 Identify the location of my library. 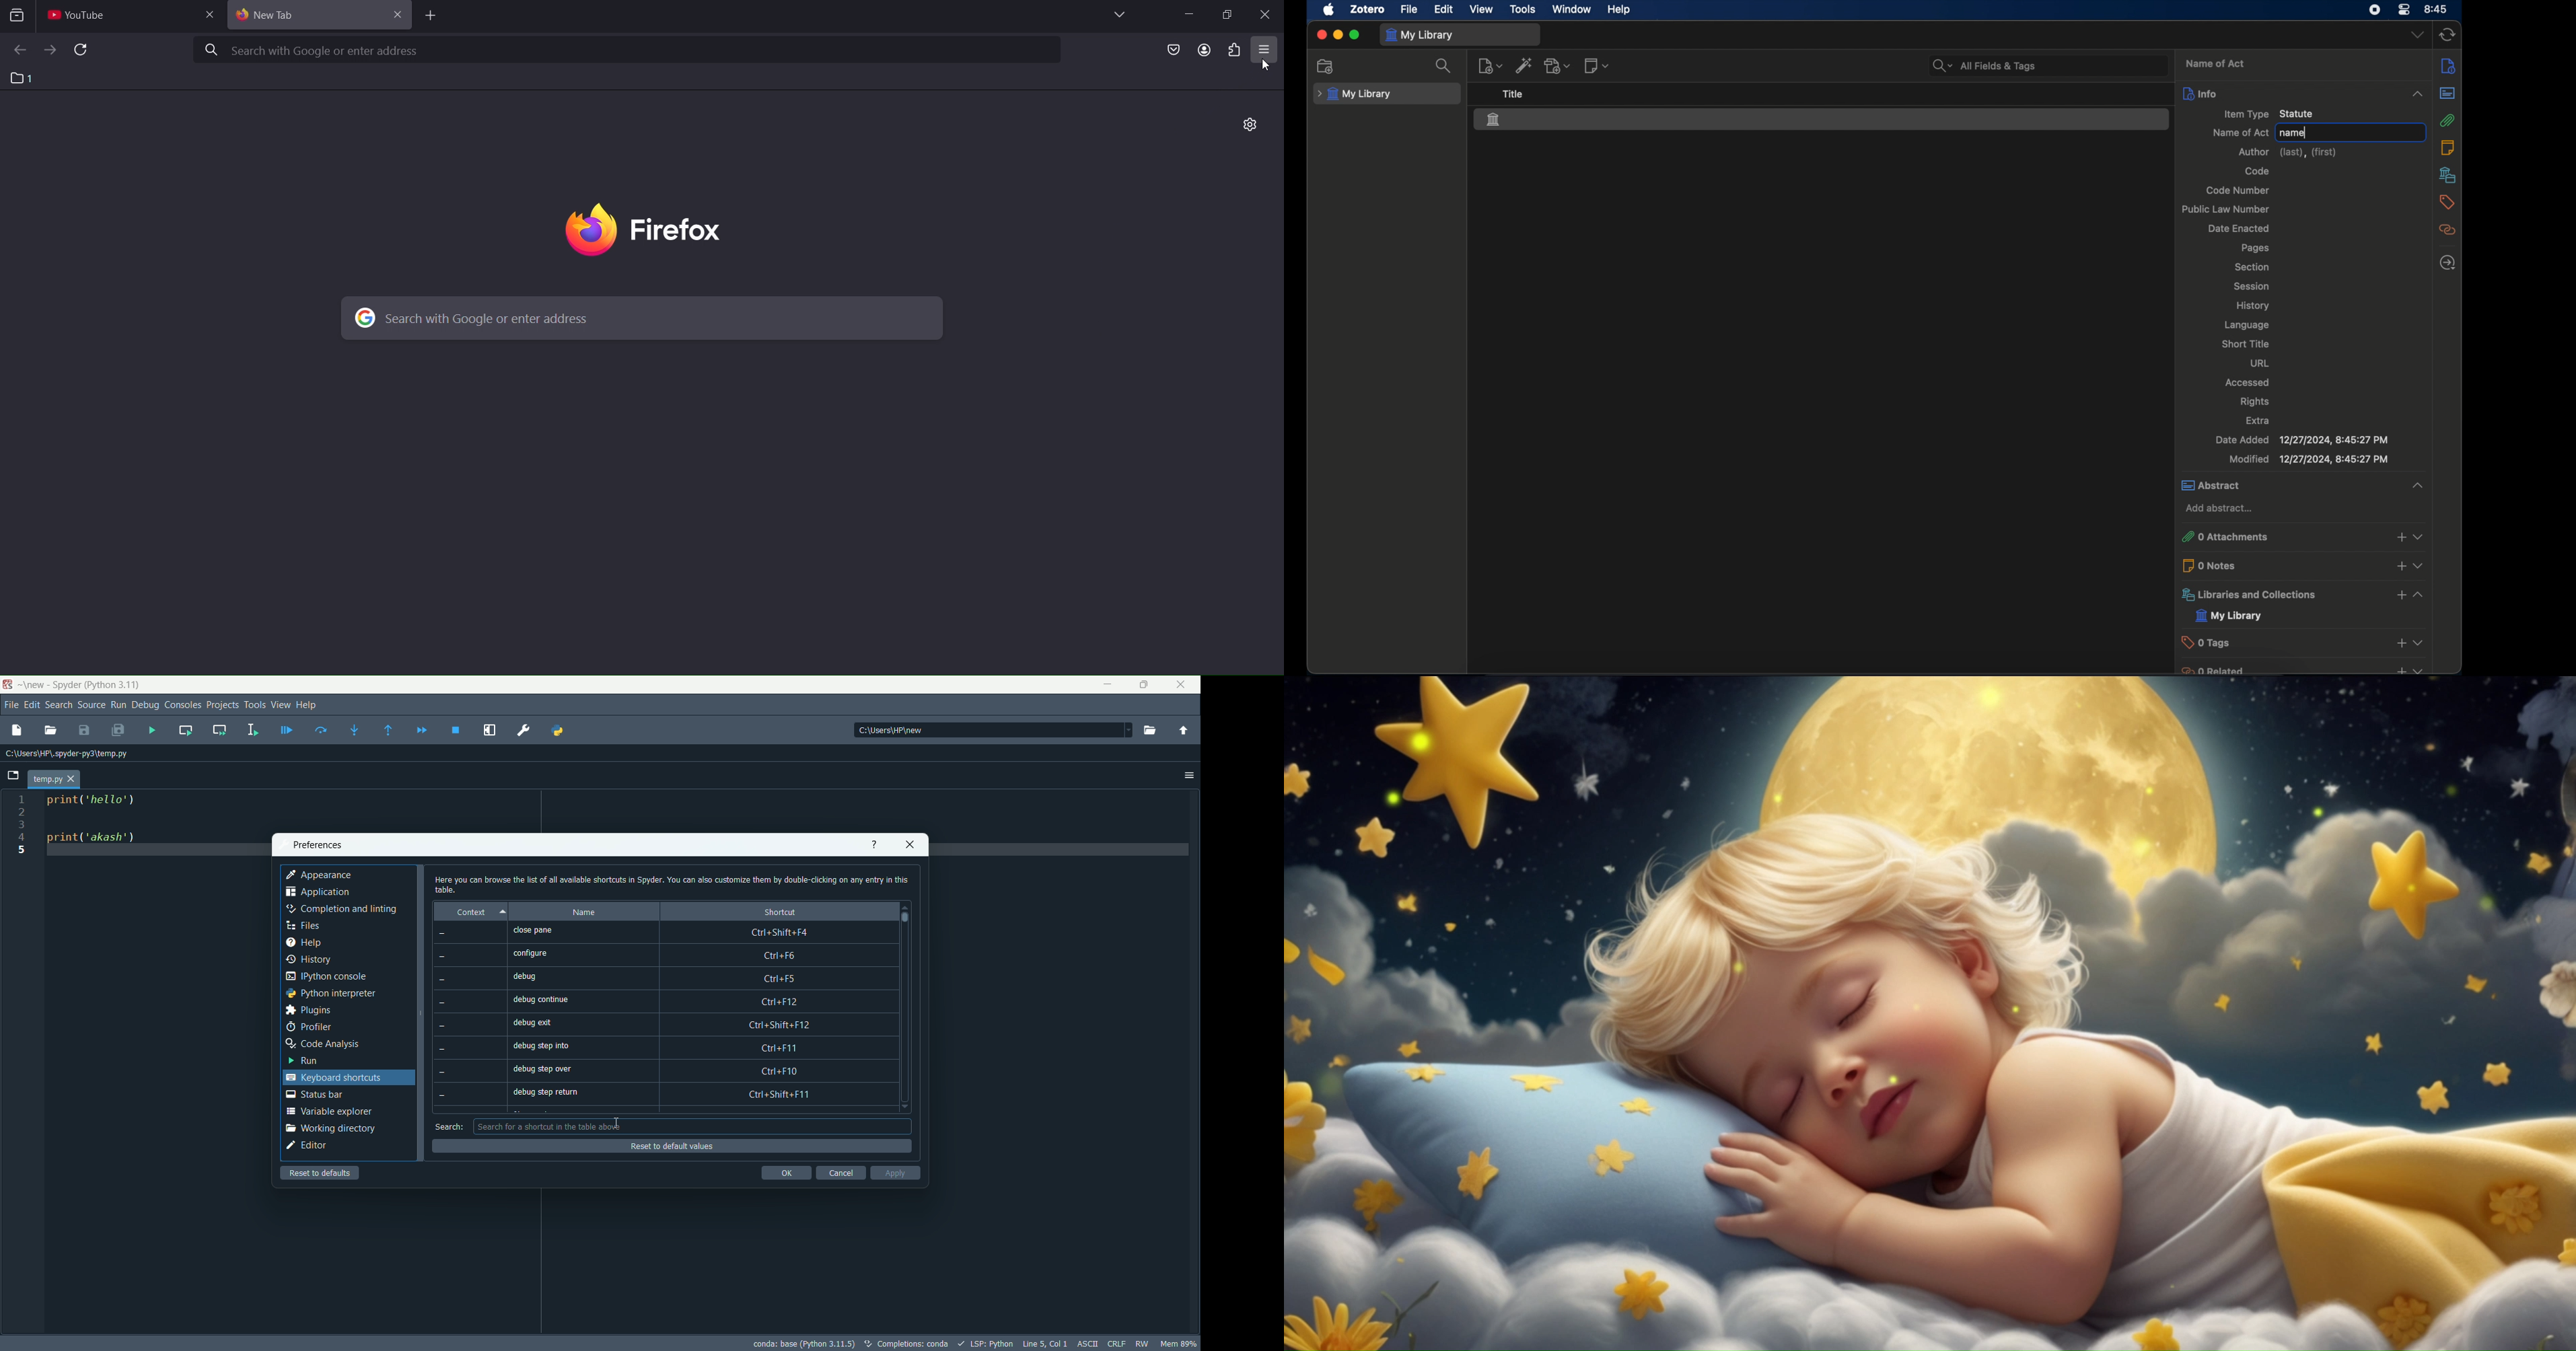
(1420, 35).